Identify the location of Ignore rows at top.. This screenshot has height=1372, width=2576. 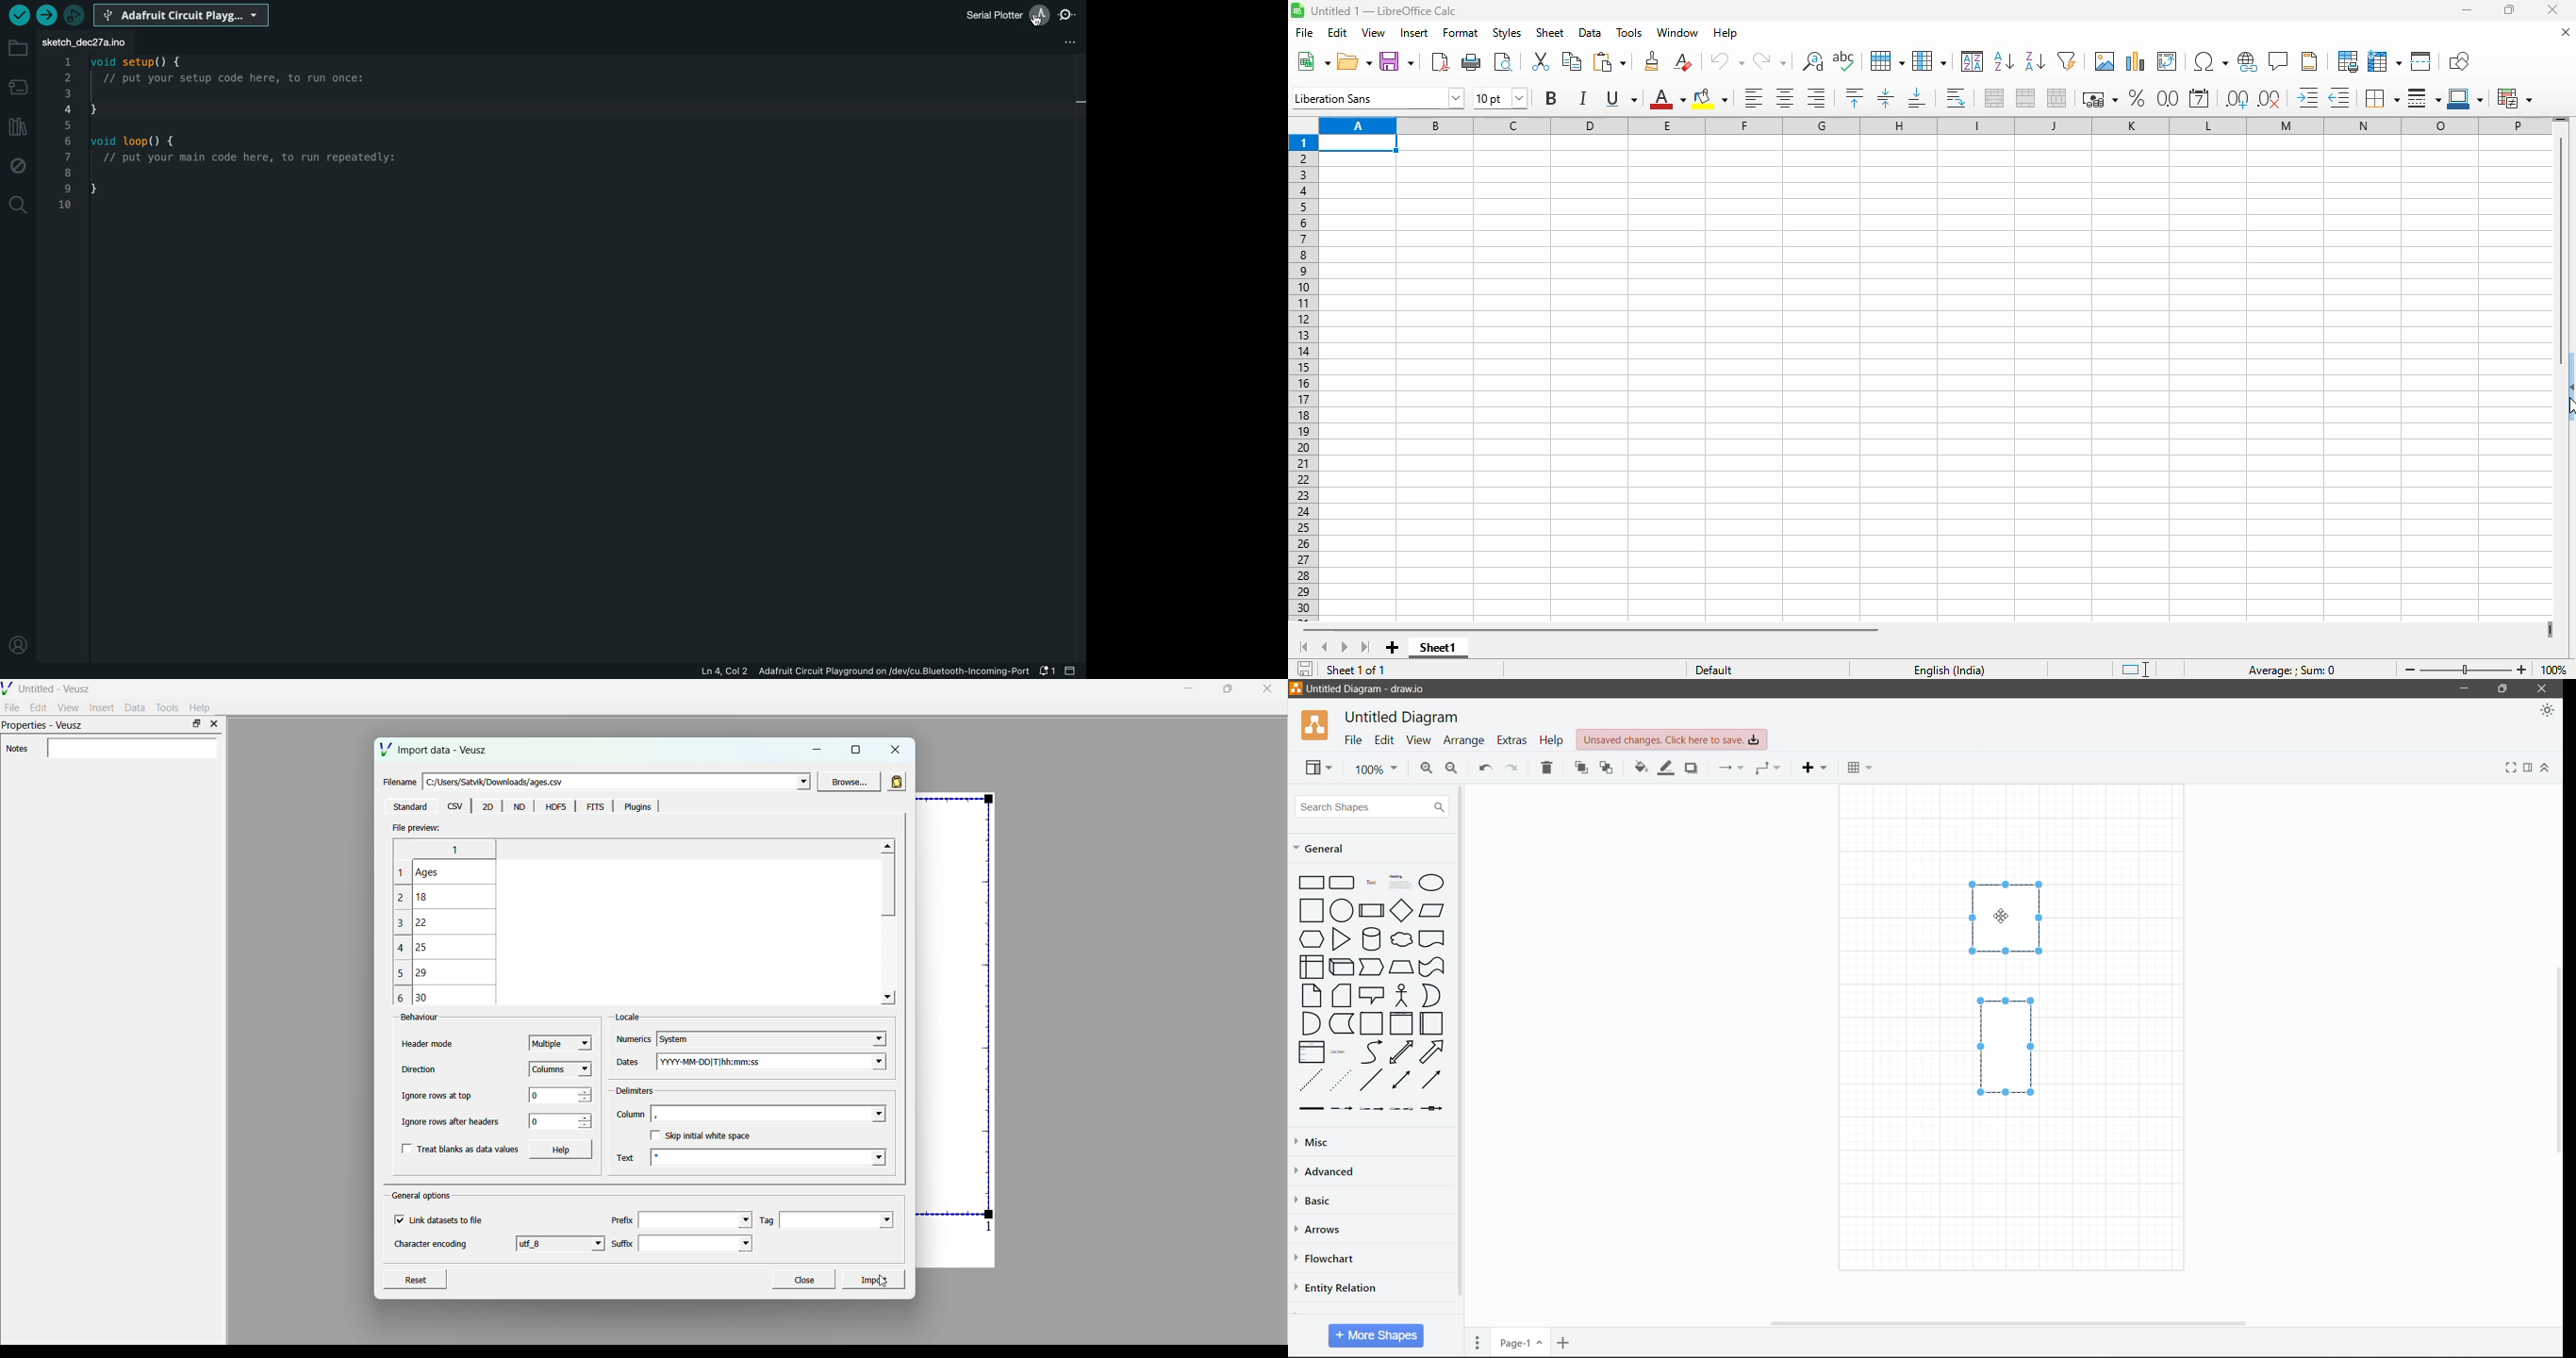
(439, 1097).